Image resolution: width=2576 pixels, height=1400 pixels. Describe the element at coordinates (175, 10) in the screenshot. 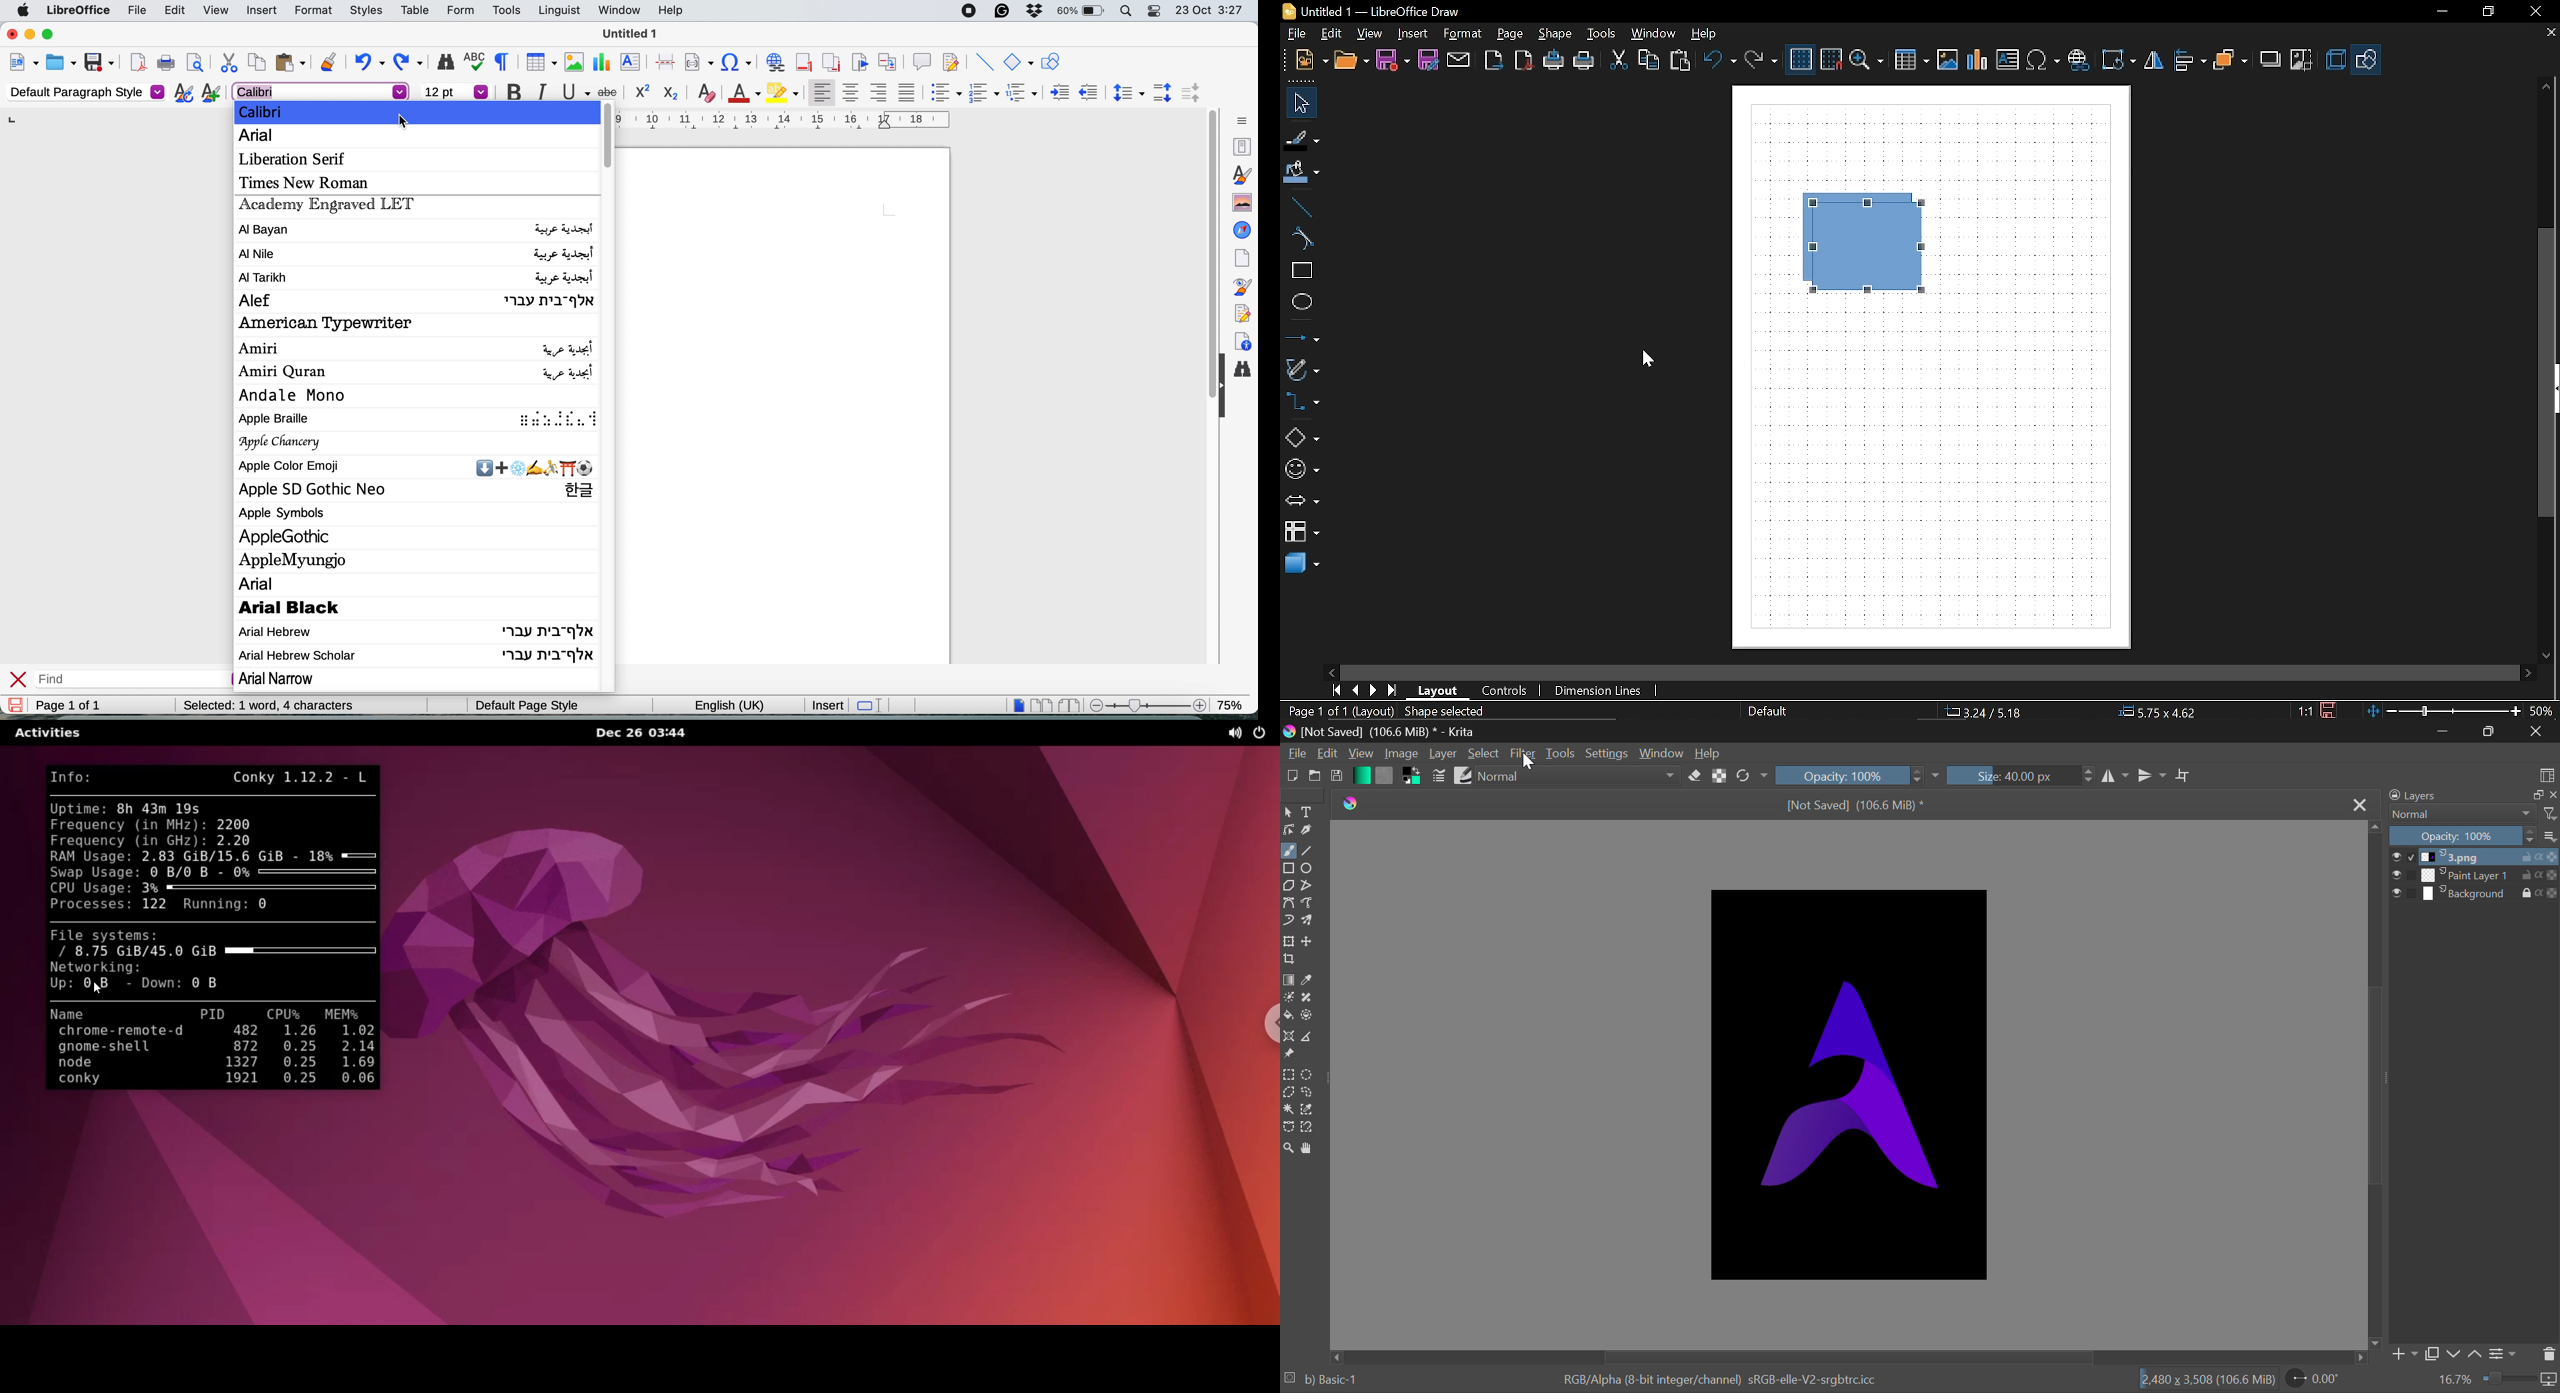

I see `edit` at that location.